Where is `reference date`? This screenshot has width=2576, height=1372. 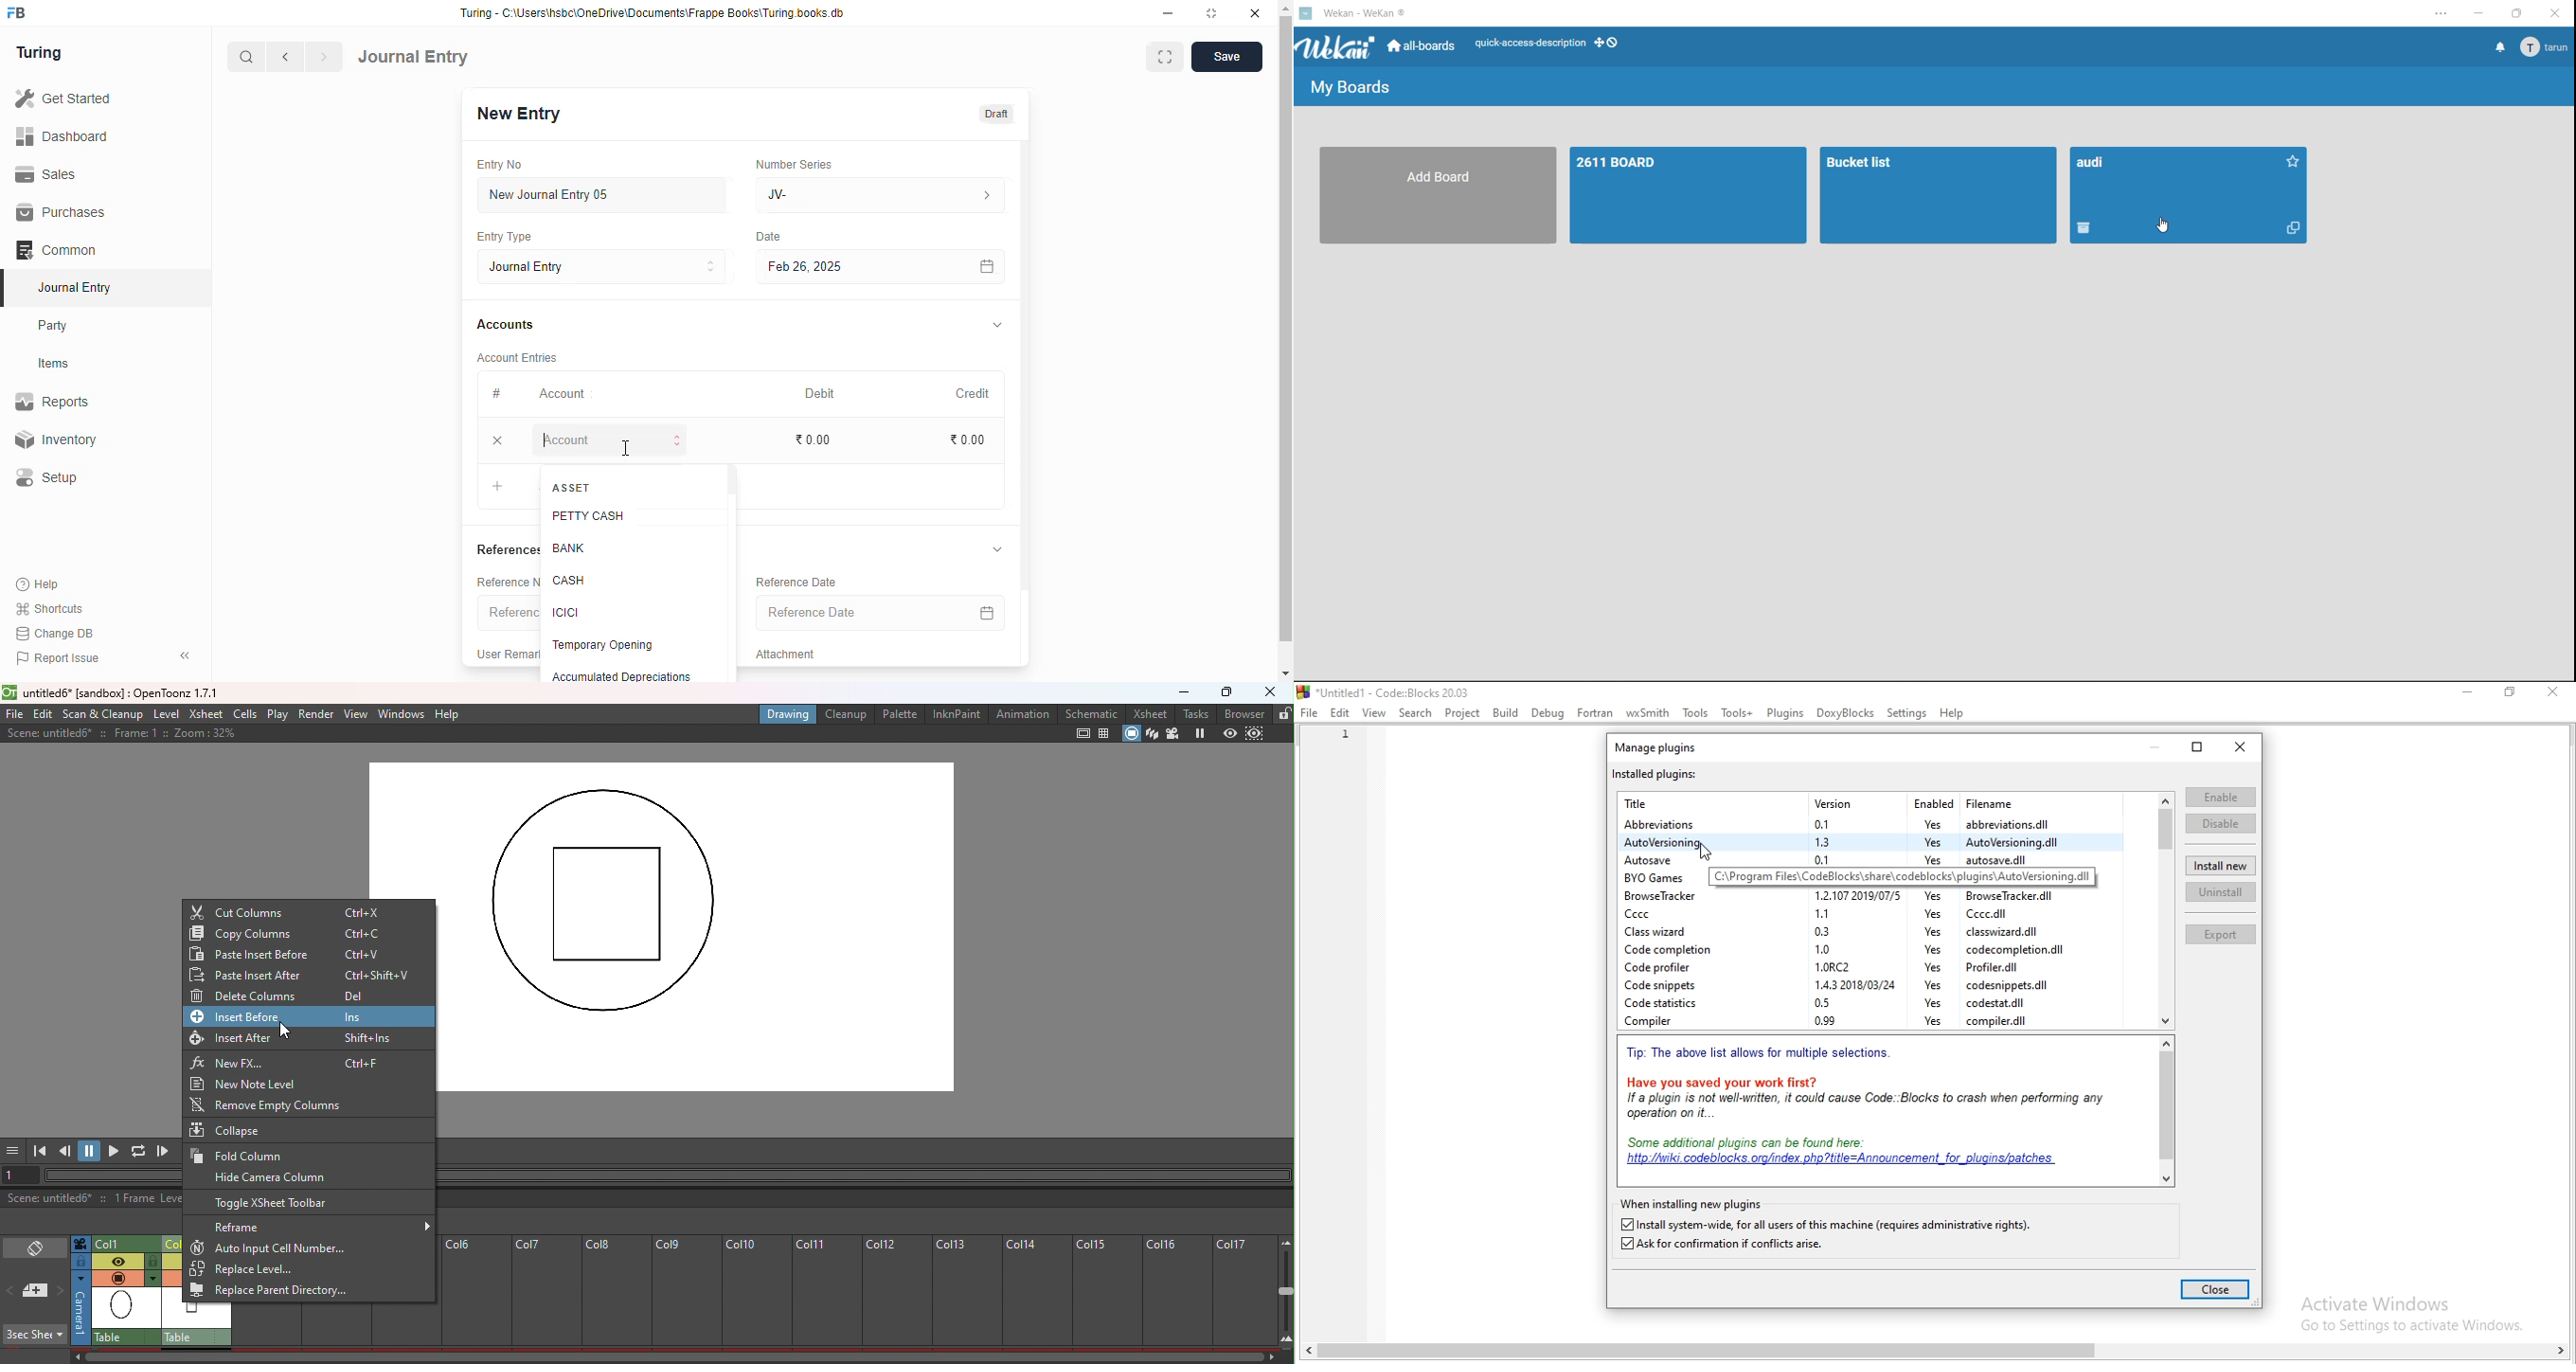
reference date is located at coordinates (796, 583).